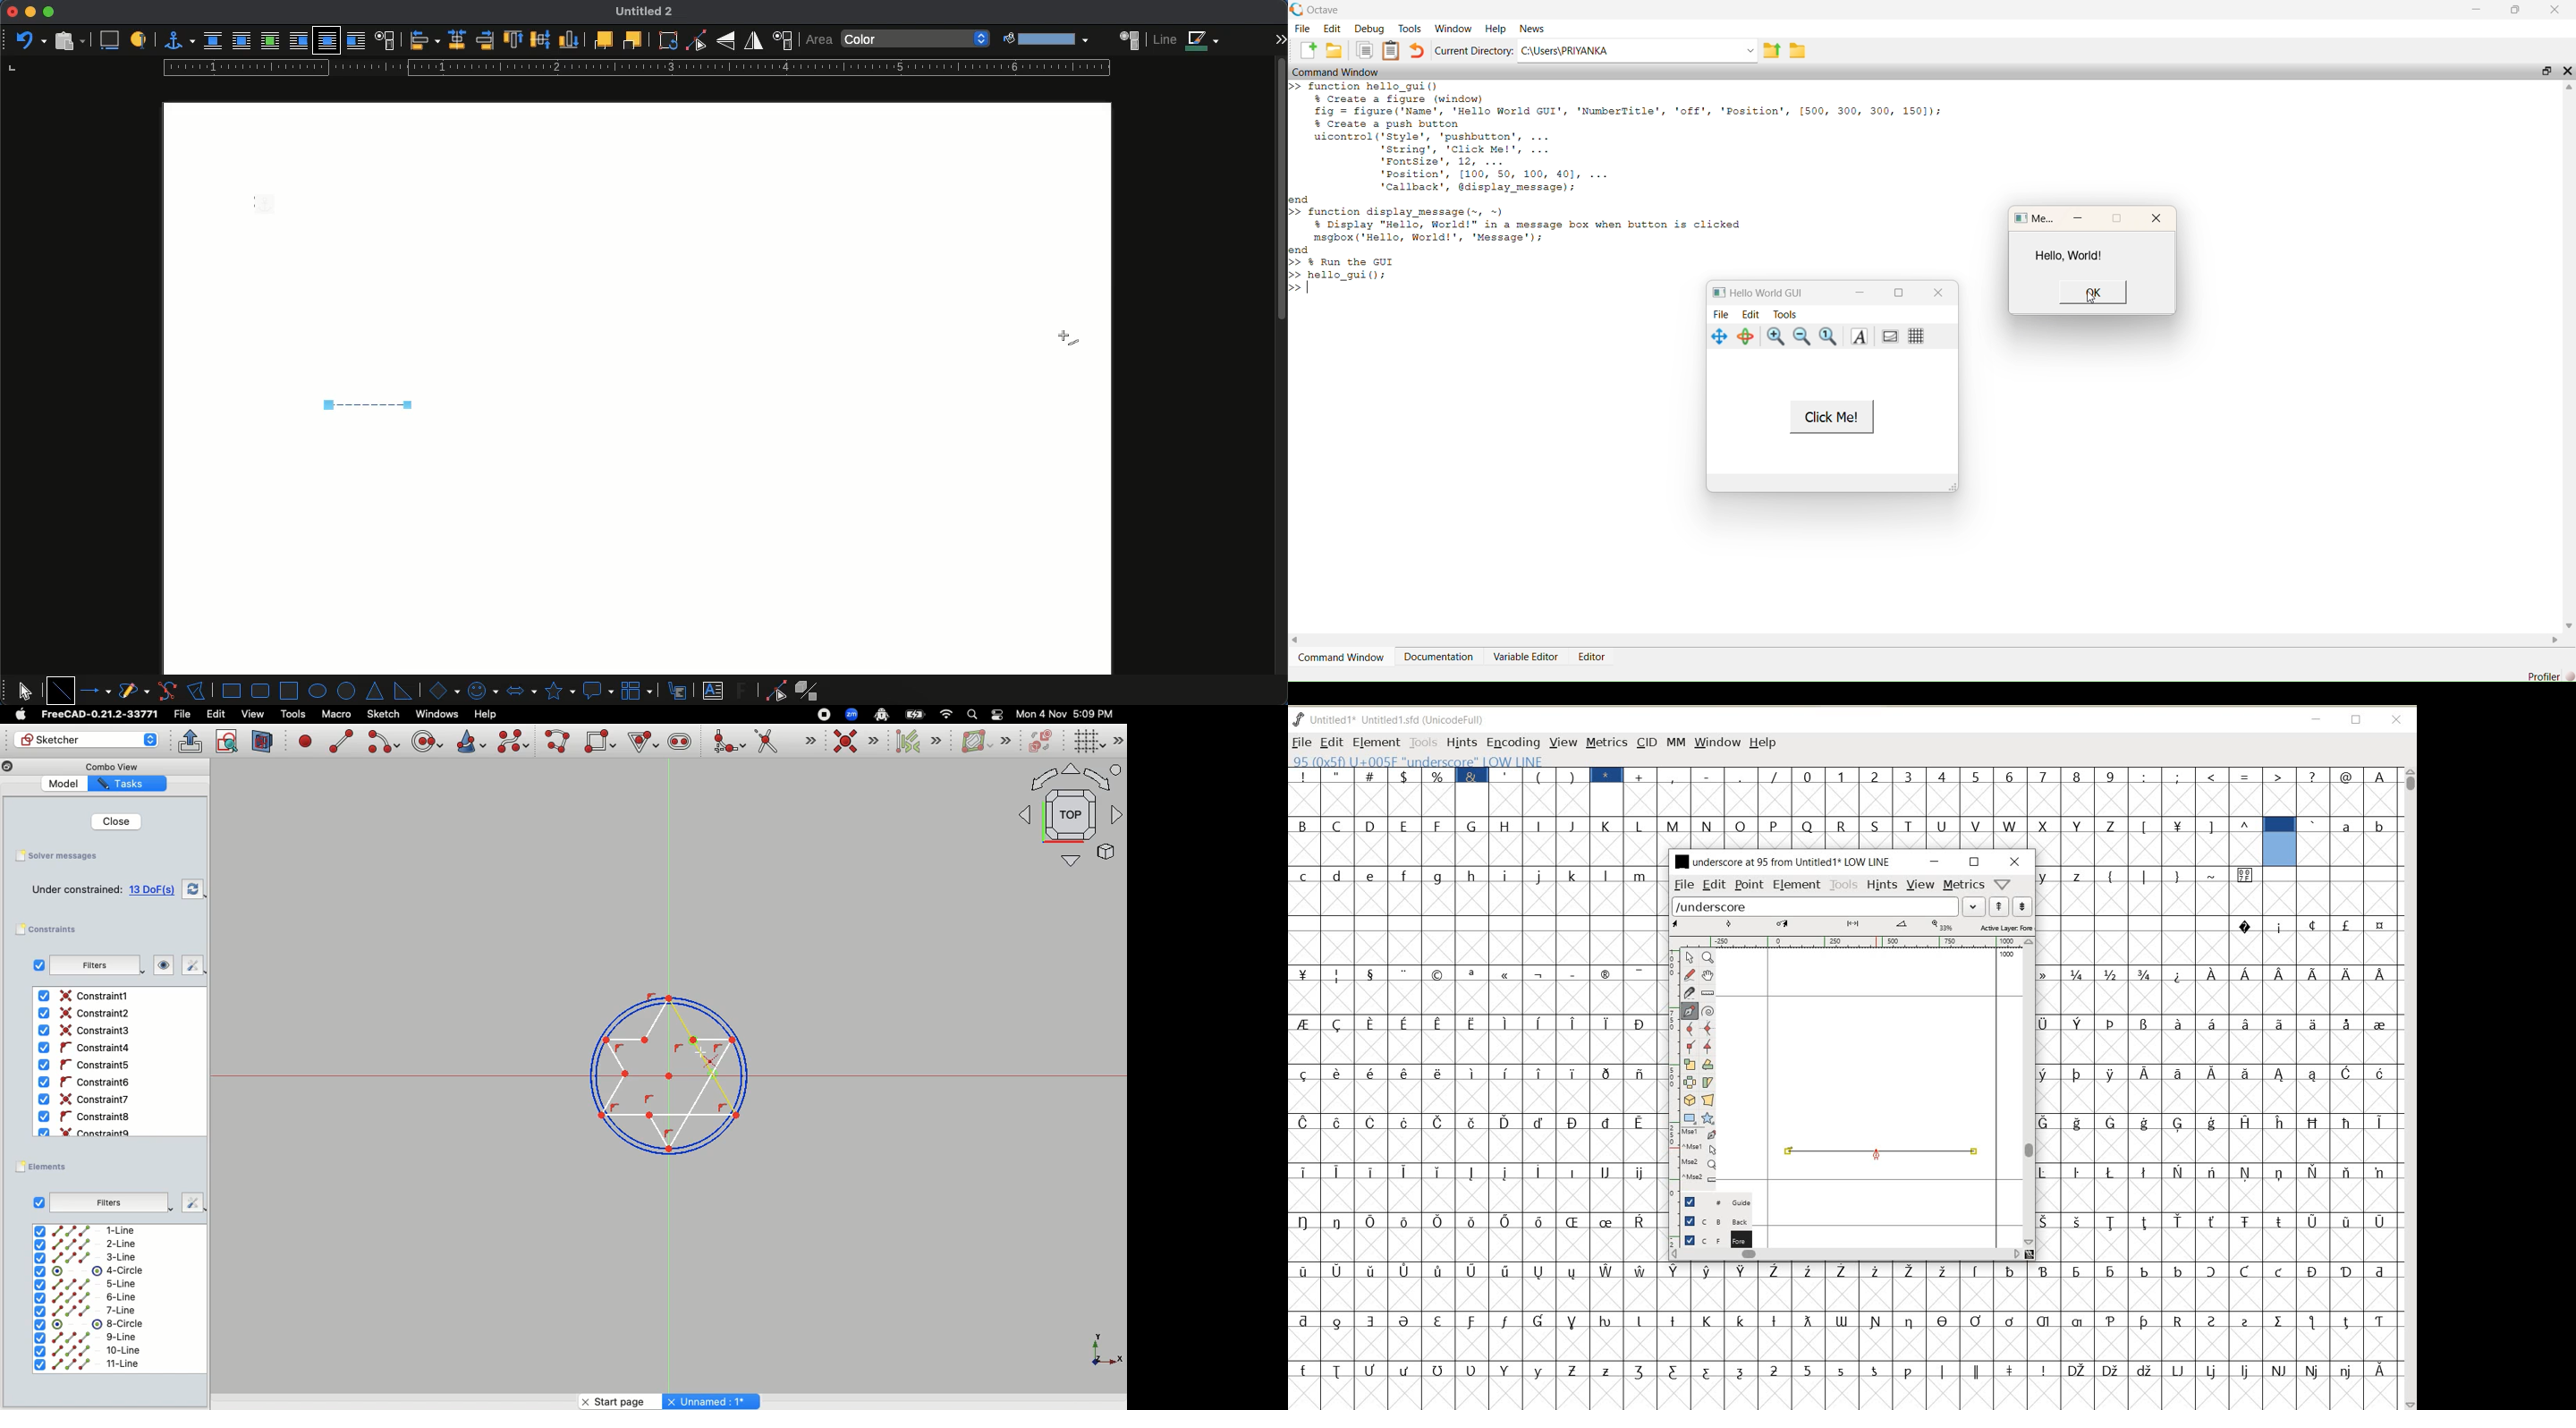  Describe the element at coordinates (48, 13) in the screenshot. I see `maximize` at that location.